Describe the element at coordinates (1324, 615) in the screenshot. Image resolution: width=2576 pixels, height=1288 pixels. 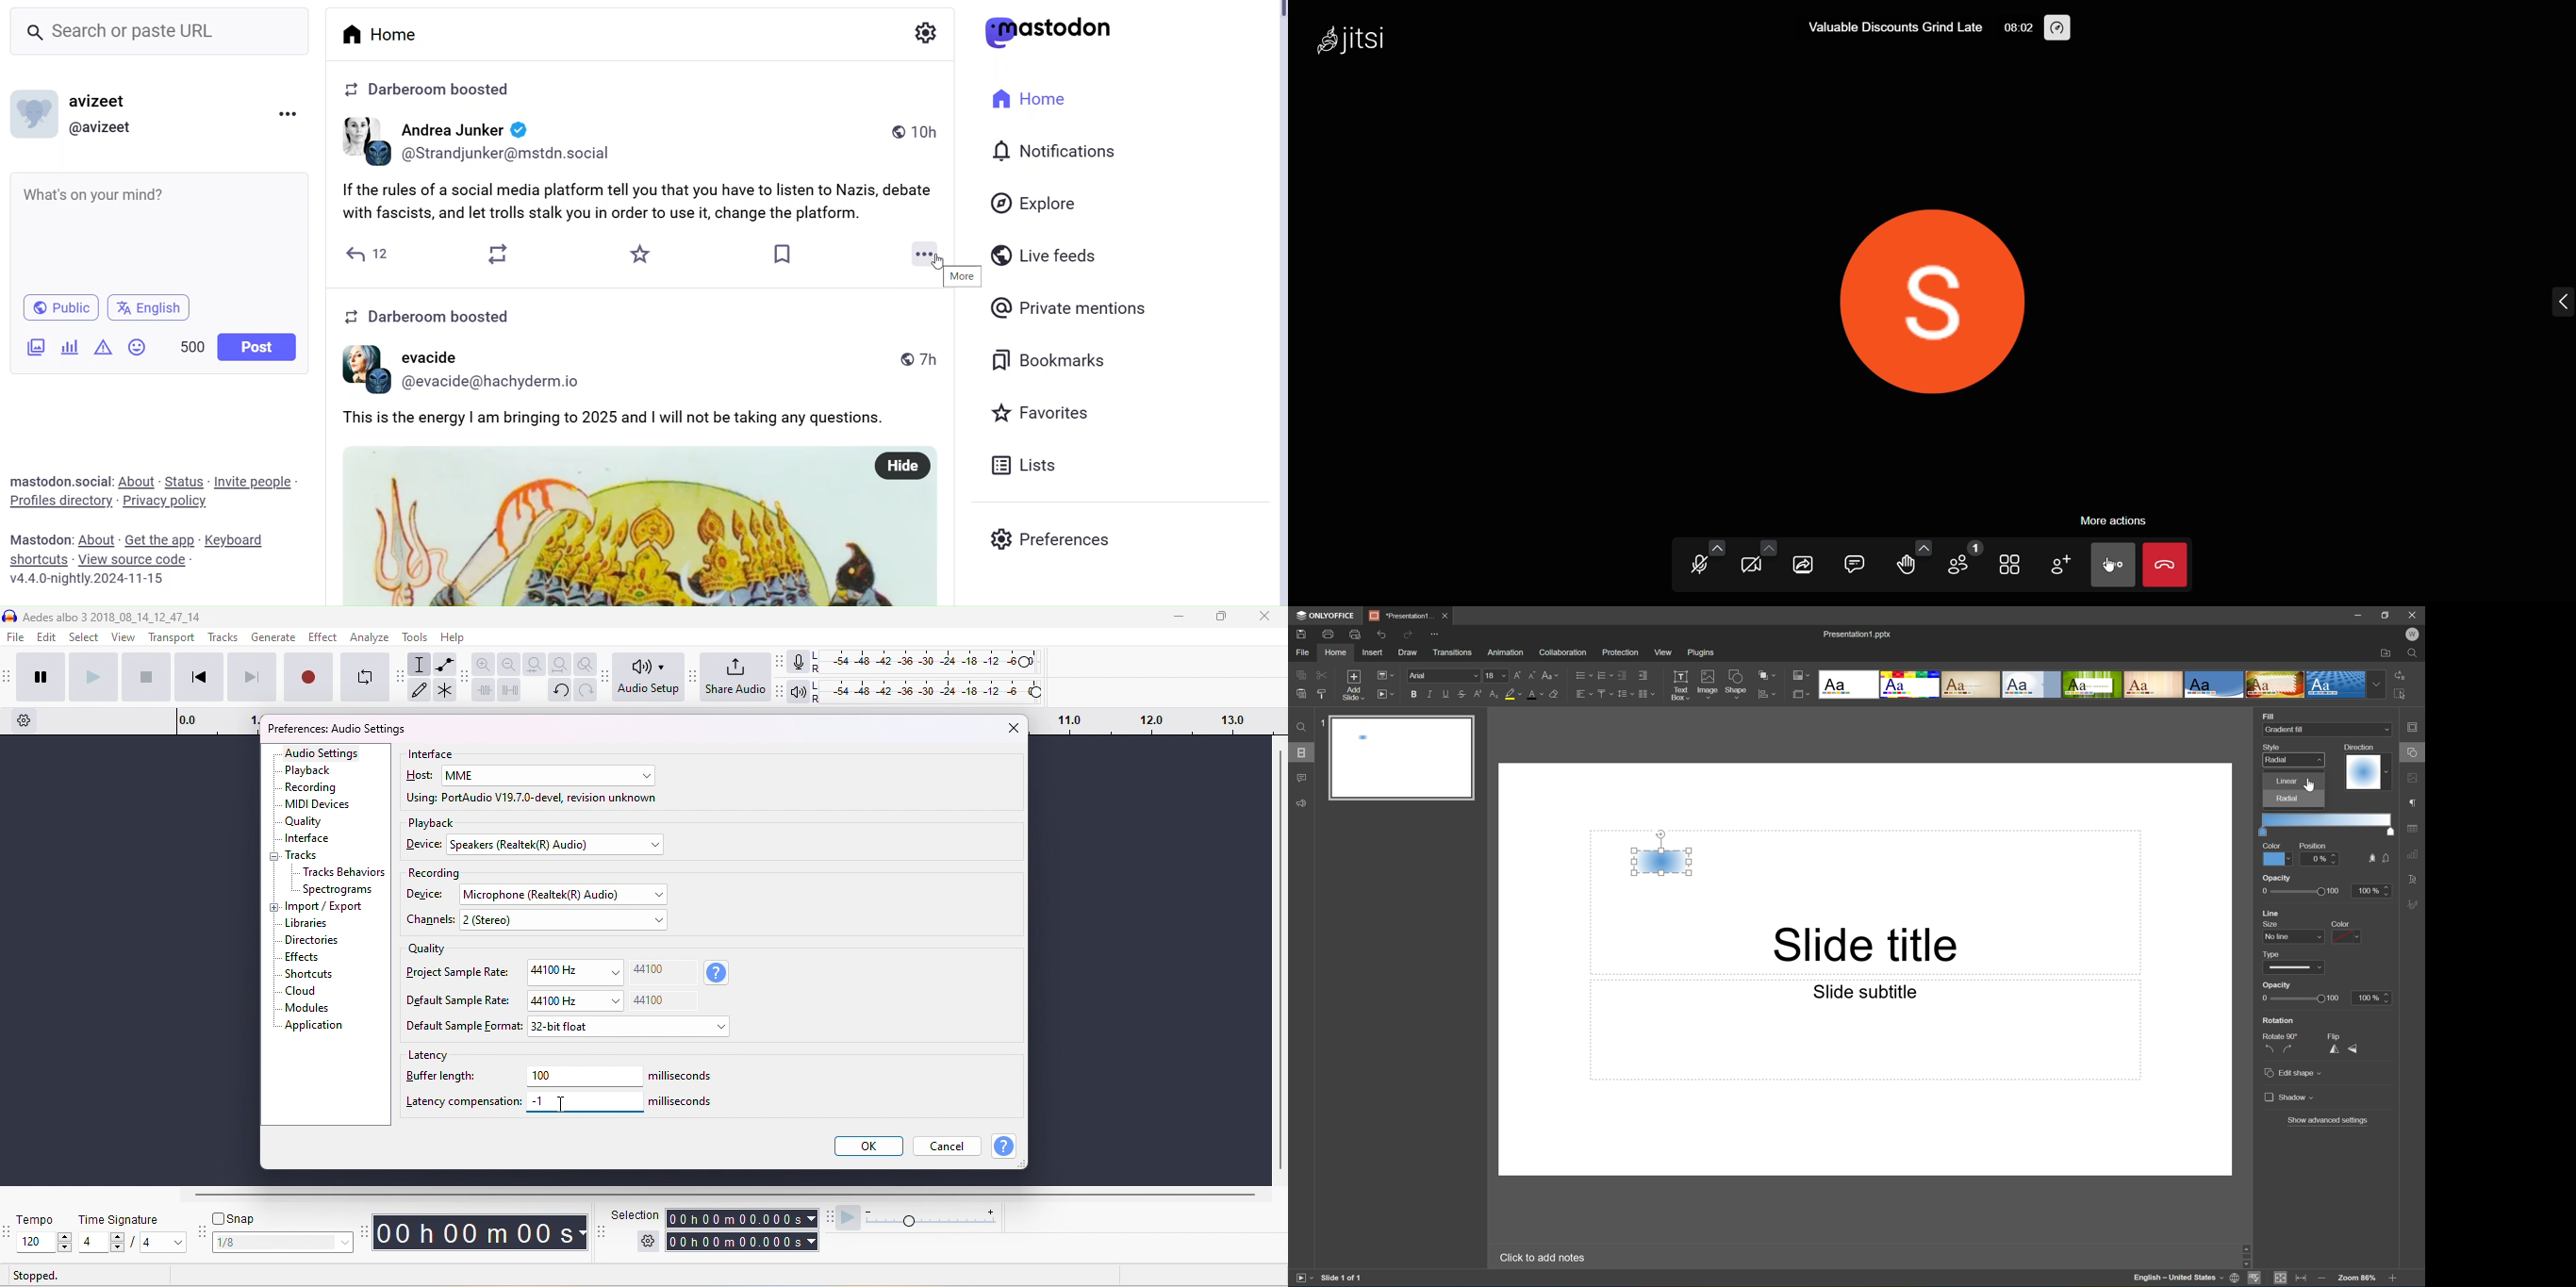
I see `ONYOFFICE` at that location.